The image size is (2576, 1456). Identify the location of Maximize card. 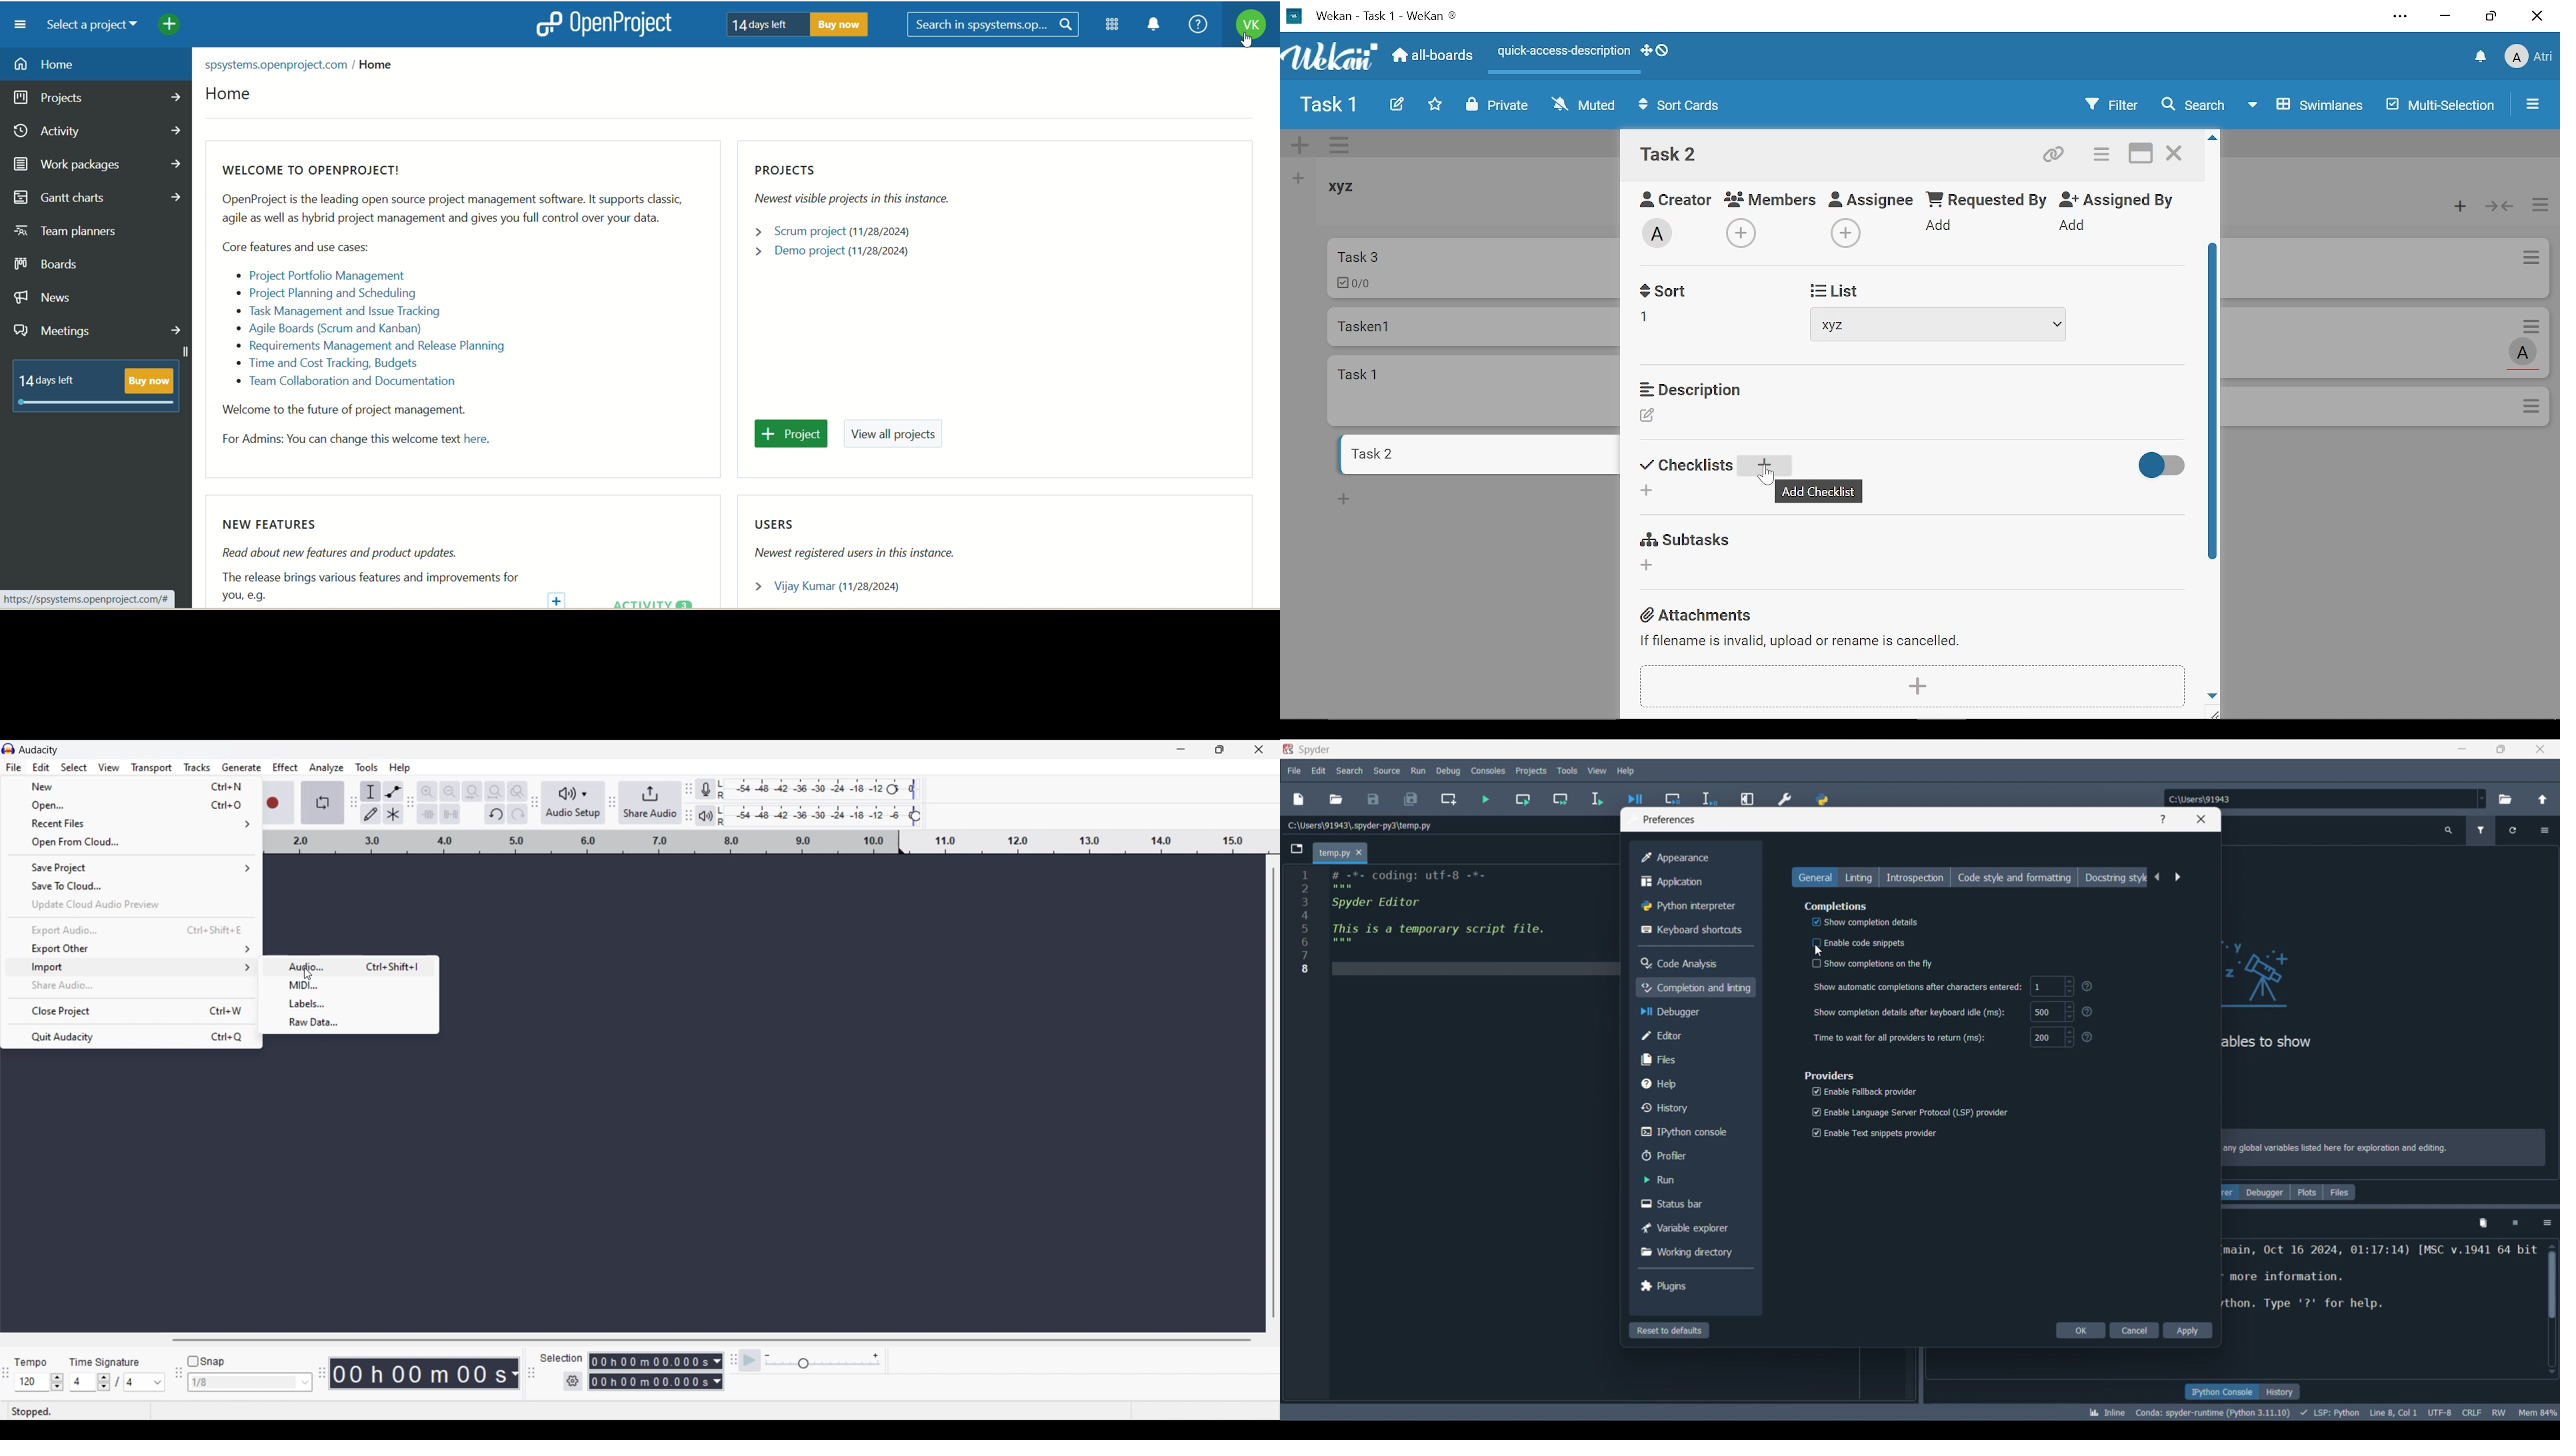
(2141, 156).